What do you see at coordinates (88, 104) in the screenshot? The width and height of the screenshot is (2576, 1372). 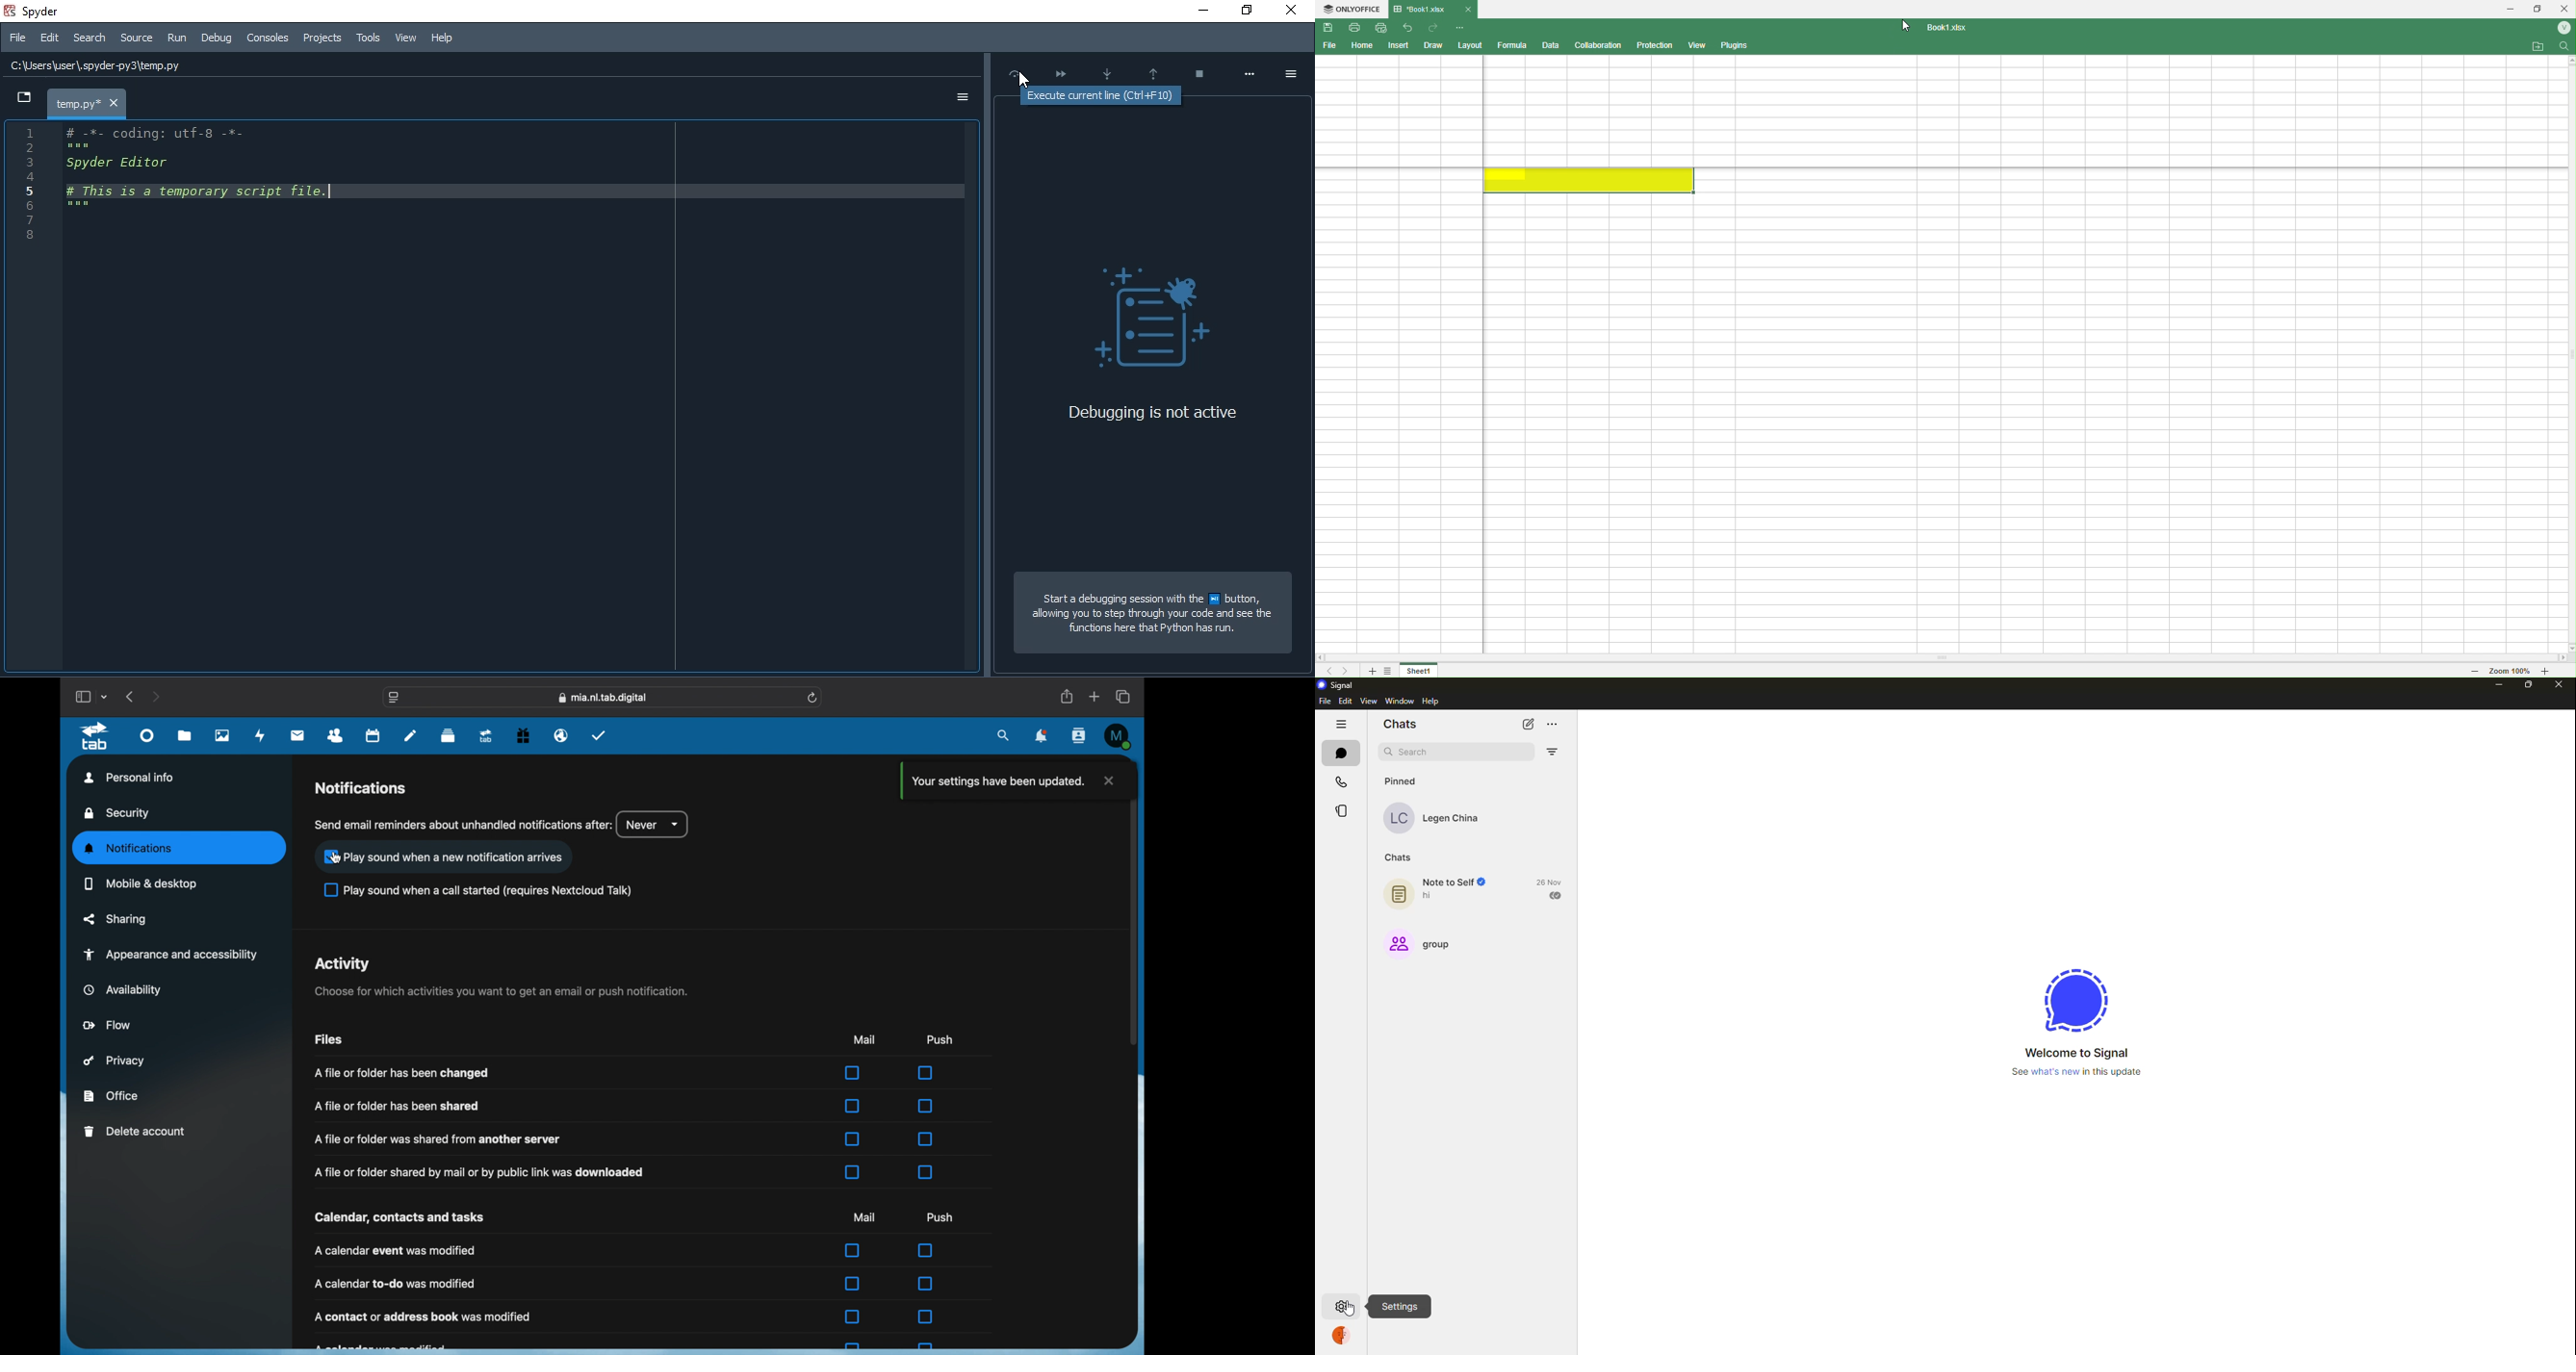 I see `temp.py` at bounding box center [88, 104].